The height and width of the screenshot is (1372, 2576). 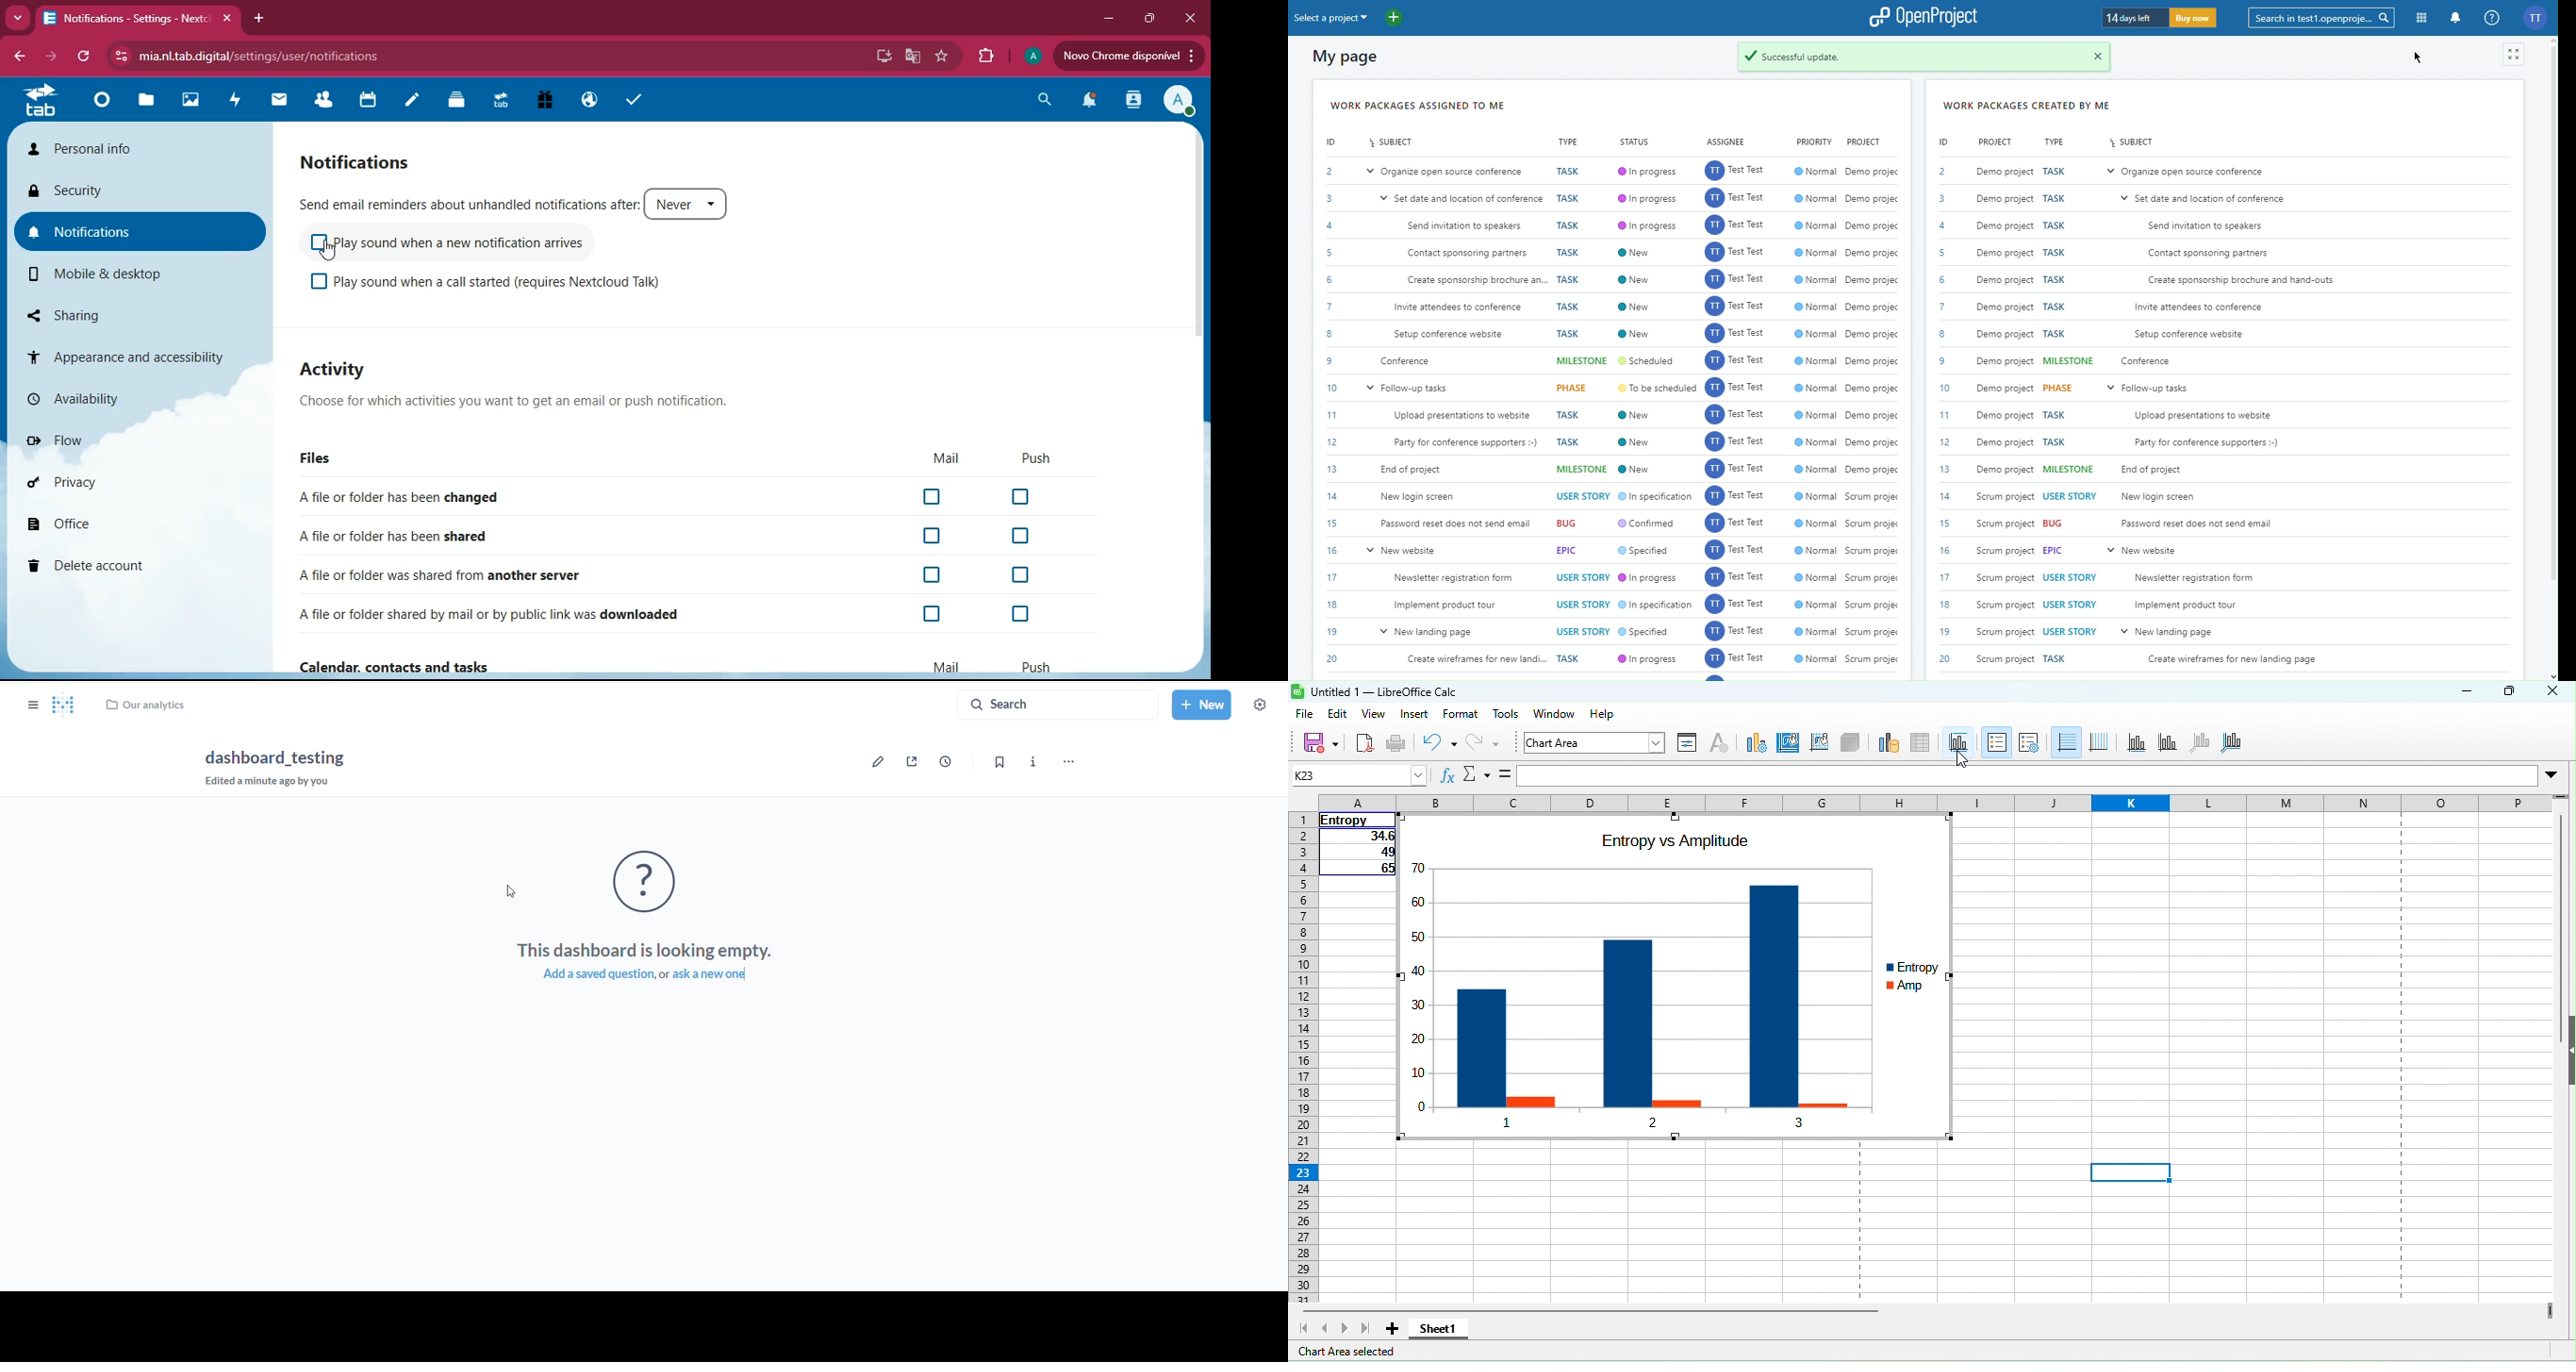 I want to click on ID, so click(x=1944, y=142).